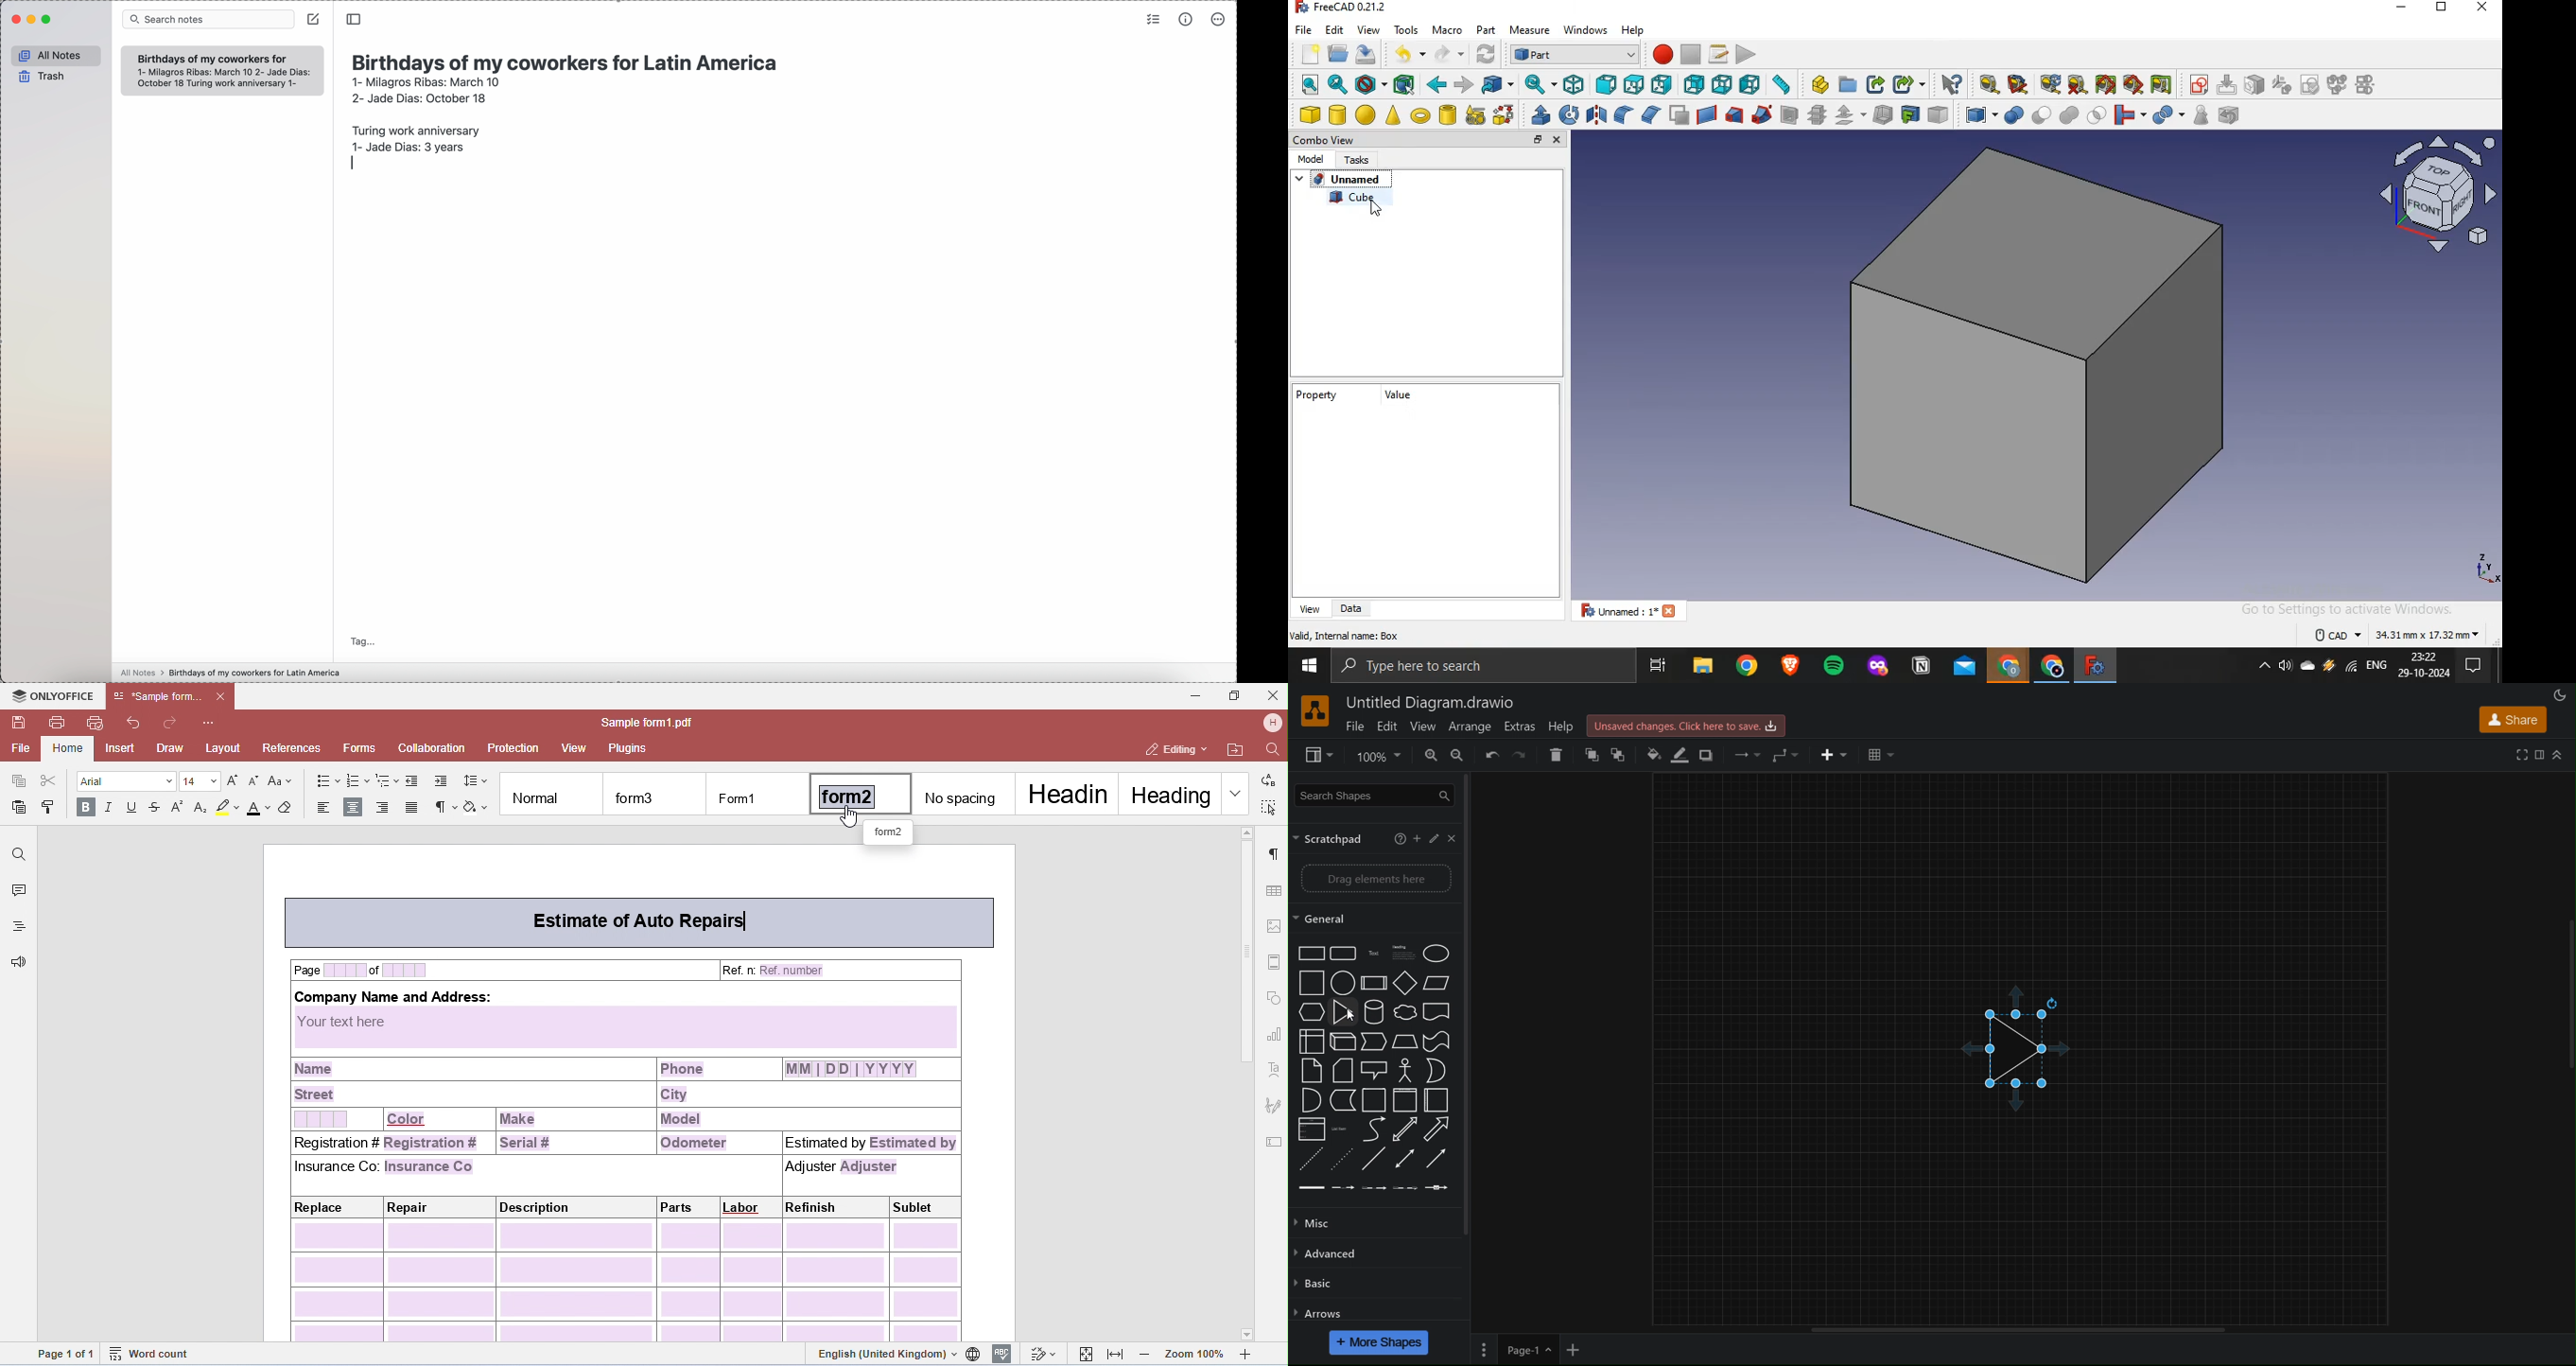  What do you see at coordinates (2377, 665) in the screenshot?
I see `english` at bounding box center [2377, 665].